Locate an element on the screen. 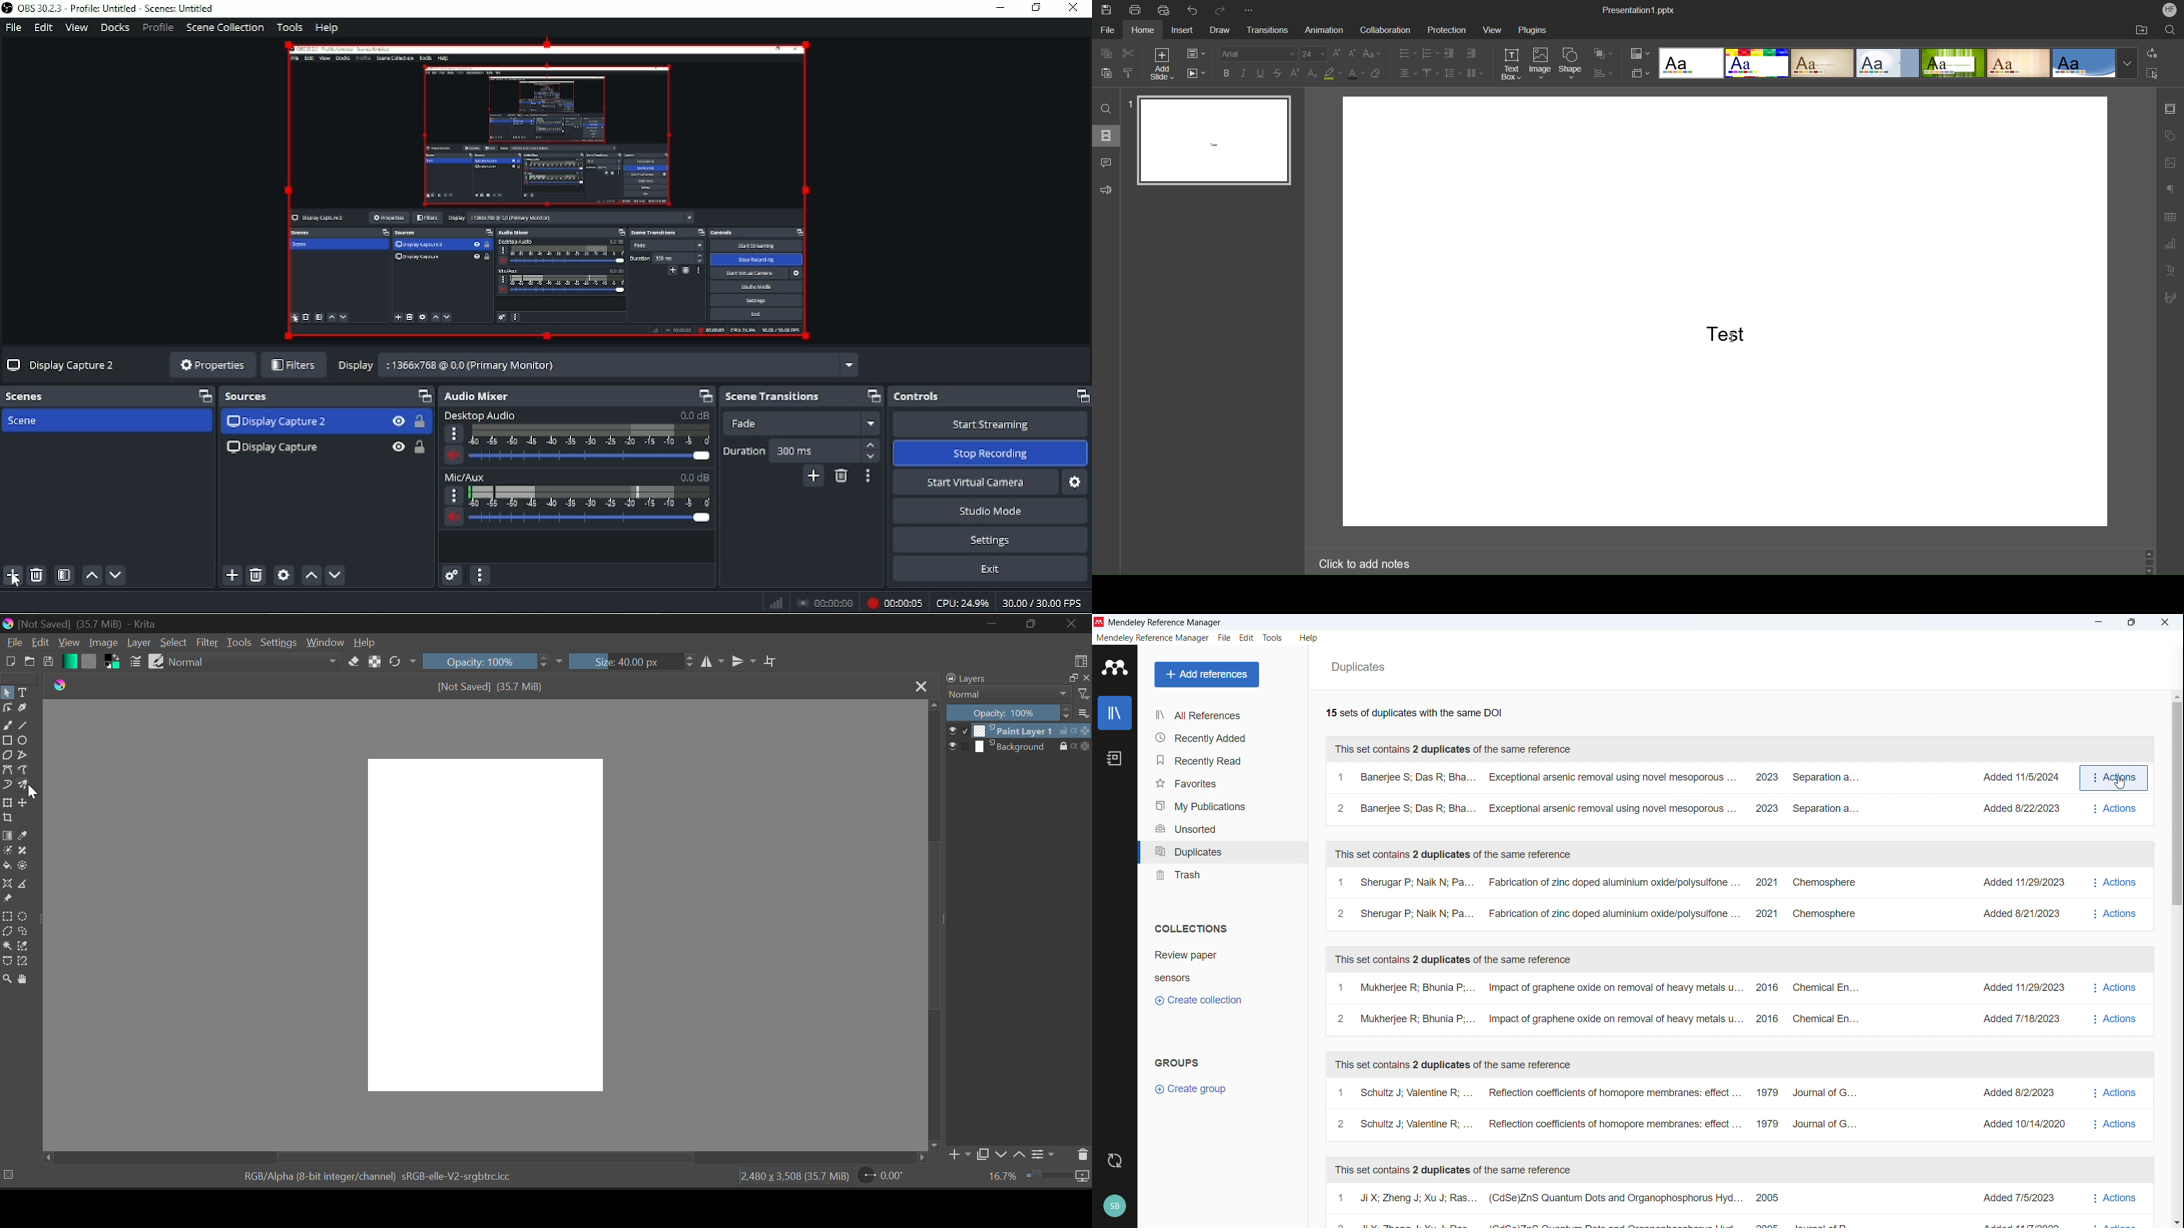  Numbered List is located at coordinates (1430, 53).